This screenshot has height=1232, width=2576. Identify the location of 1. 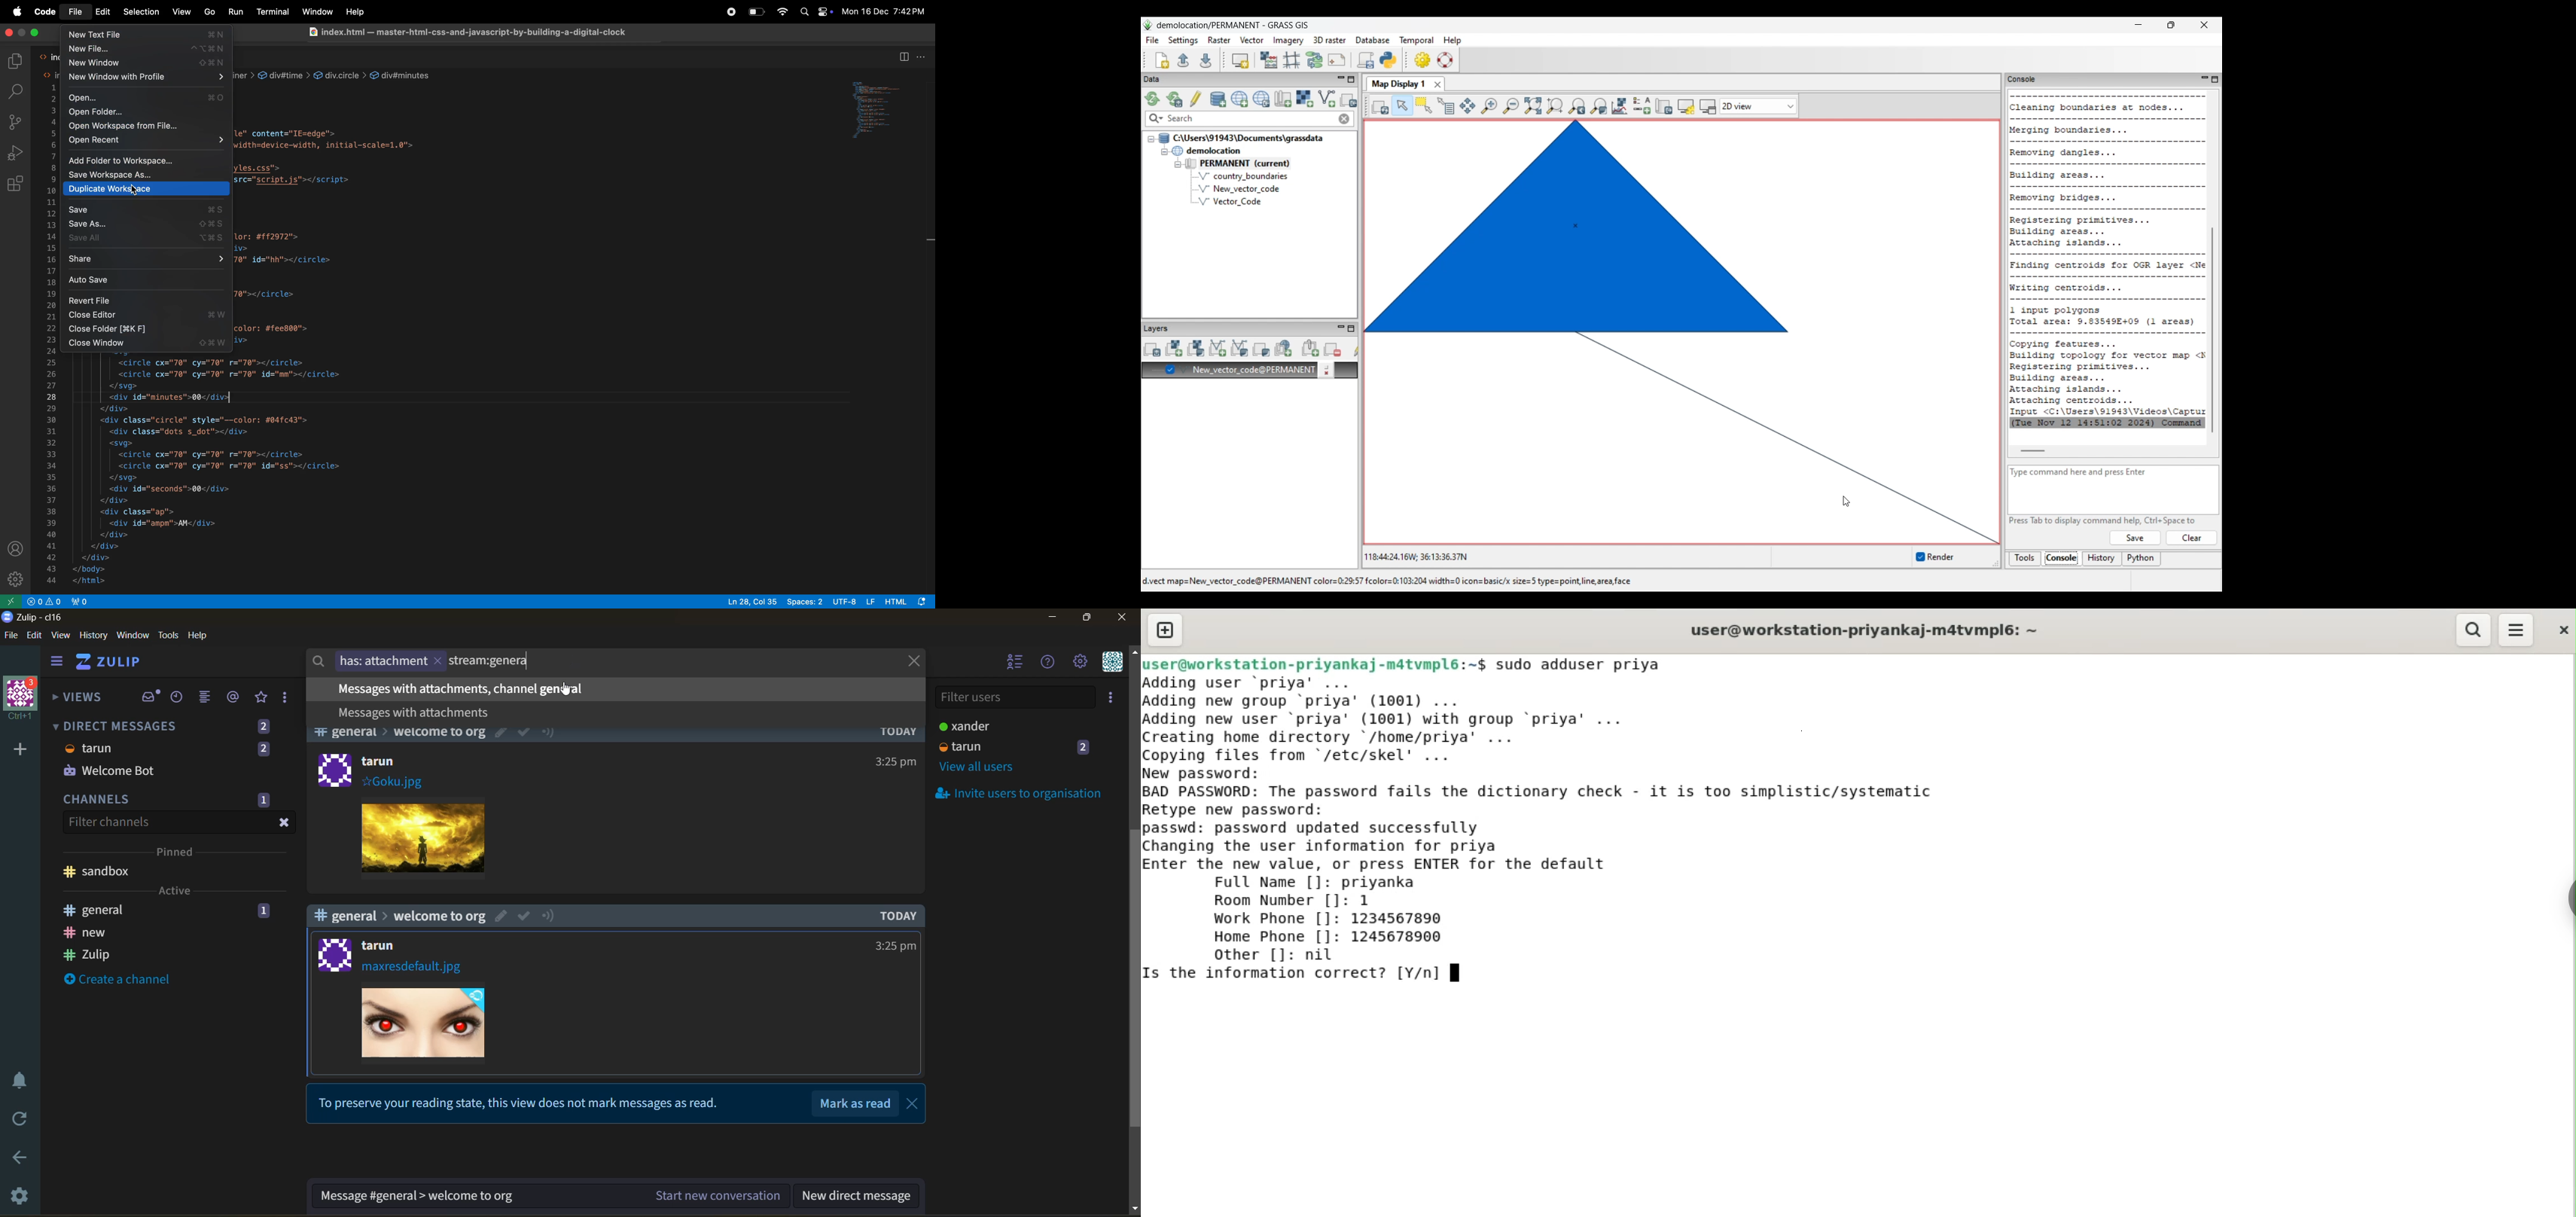
(1370, 900).